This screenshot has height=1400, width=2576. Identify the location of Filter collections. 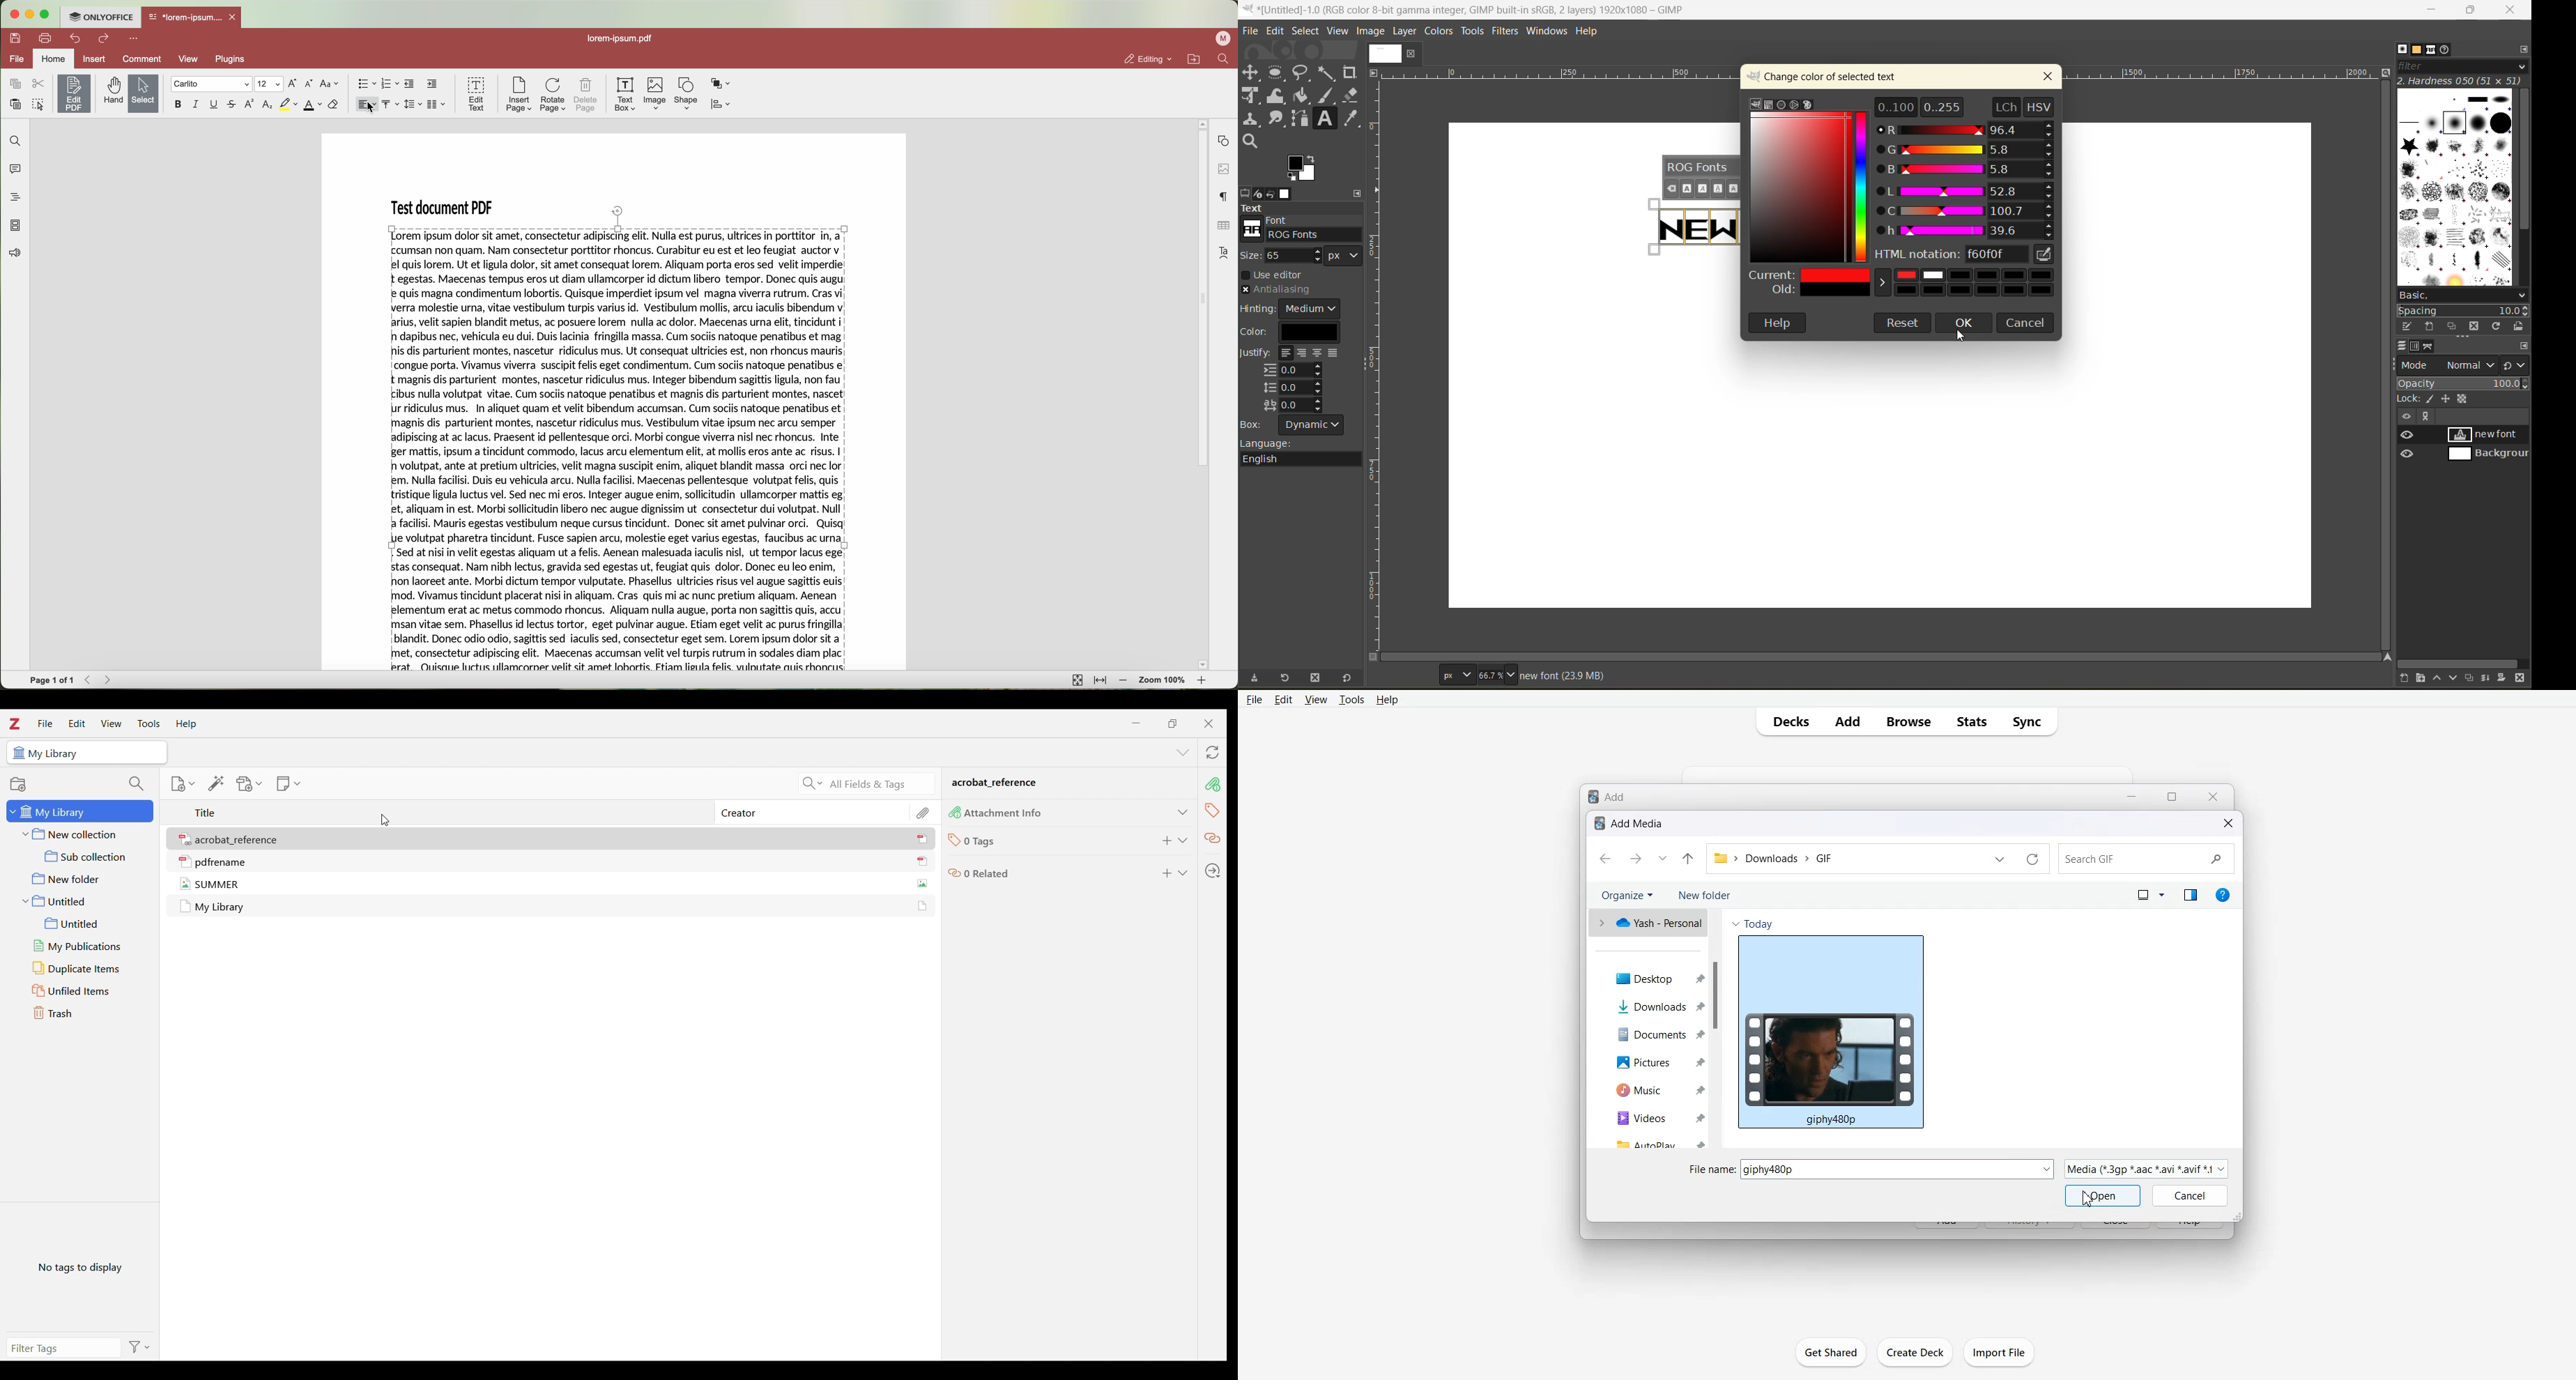
(137, 784).